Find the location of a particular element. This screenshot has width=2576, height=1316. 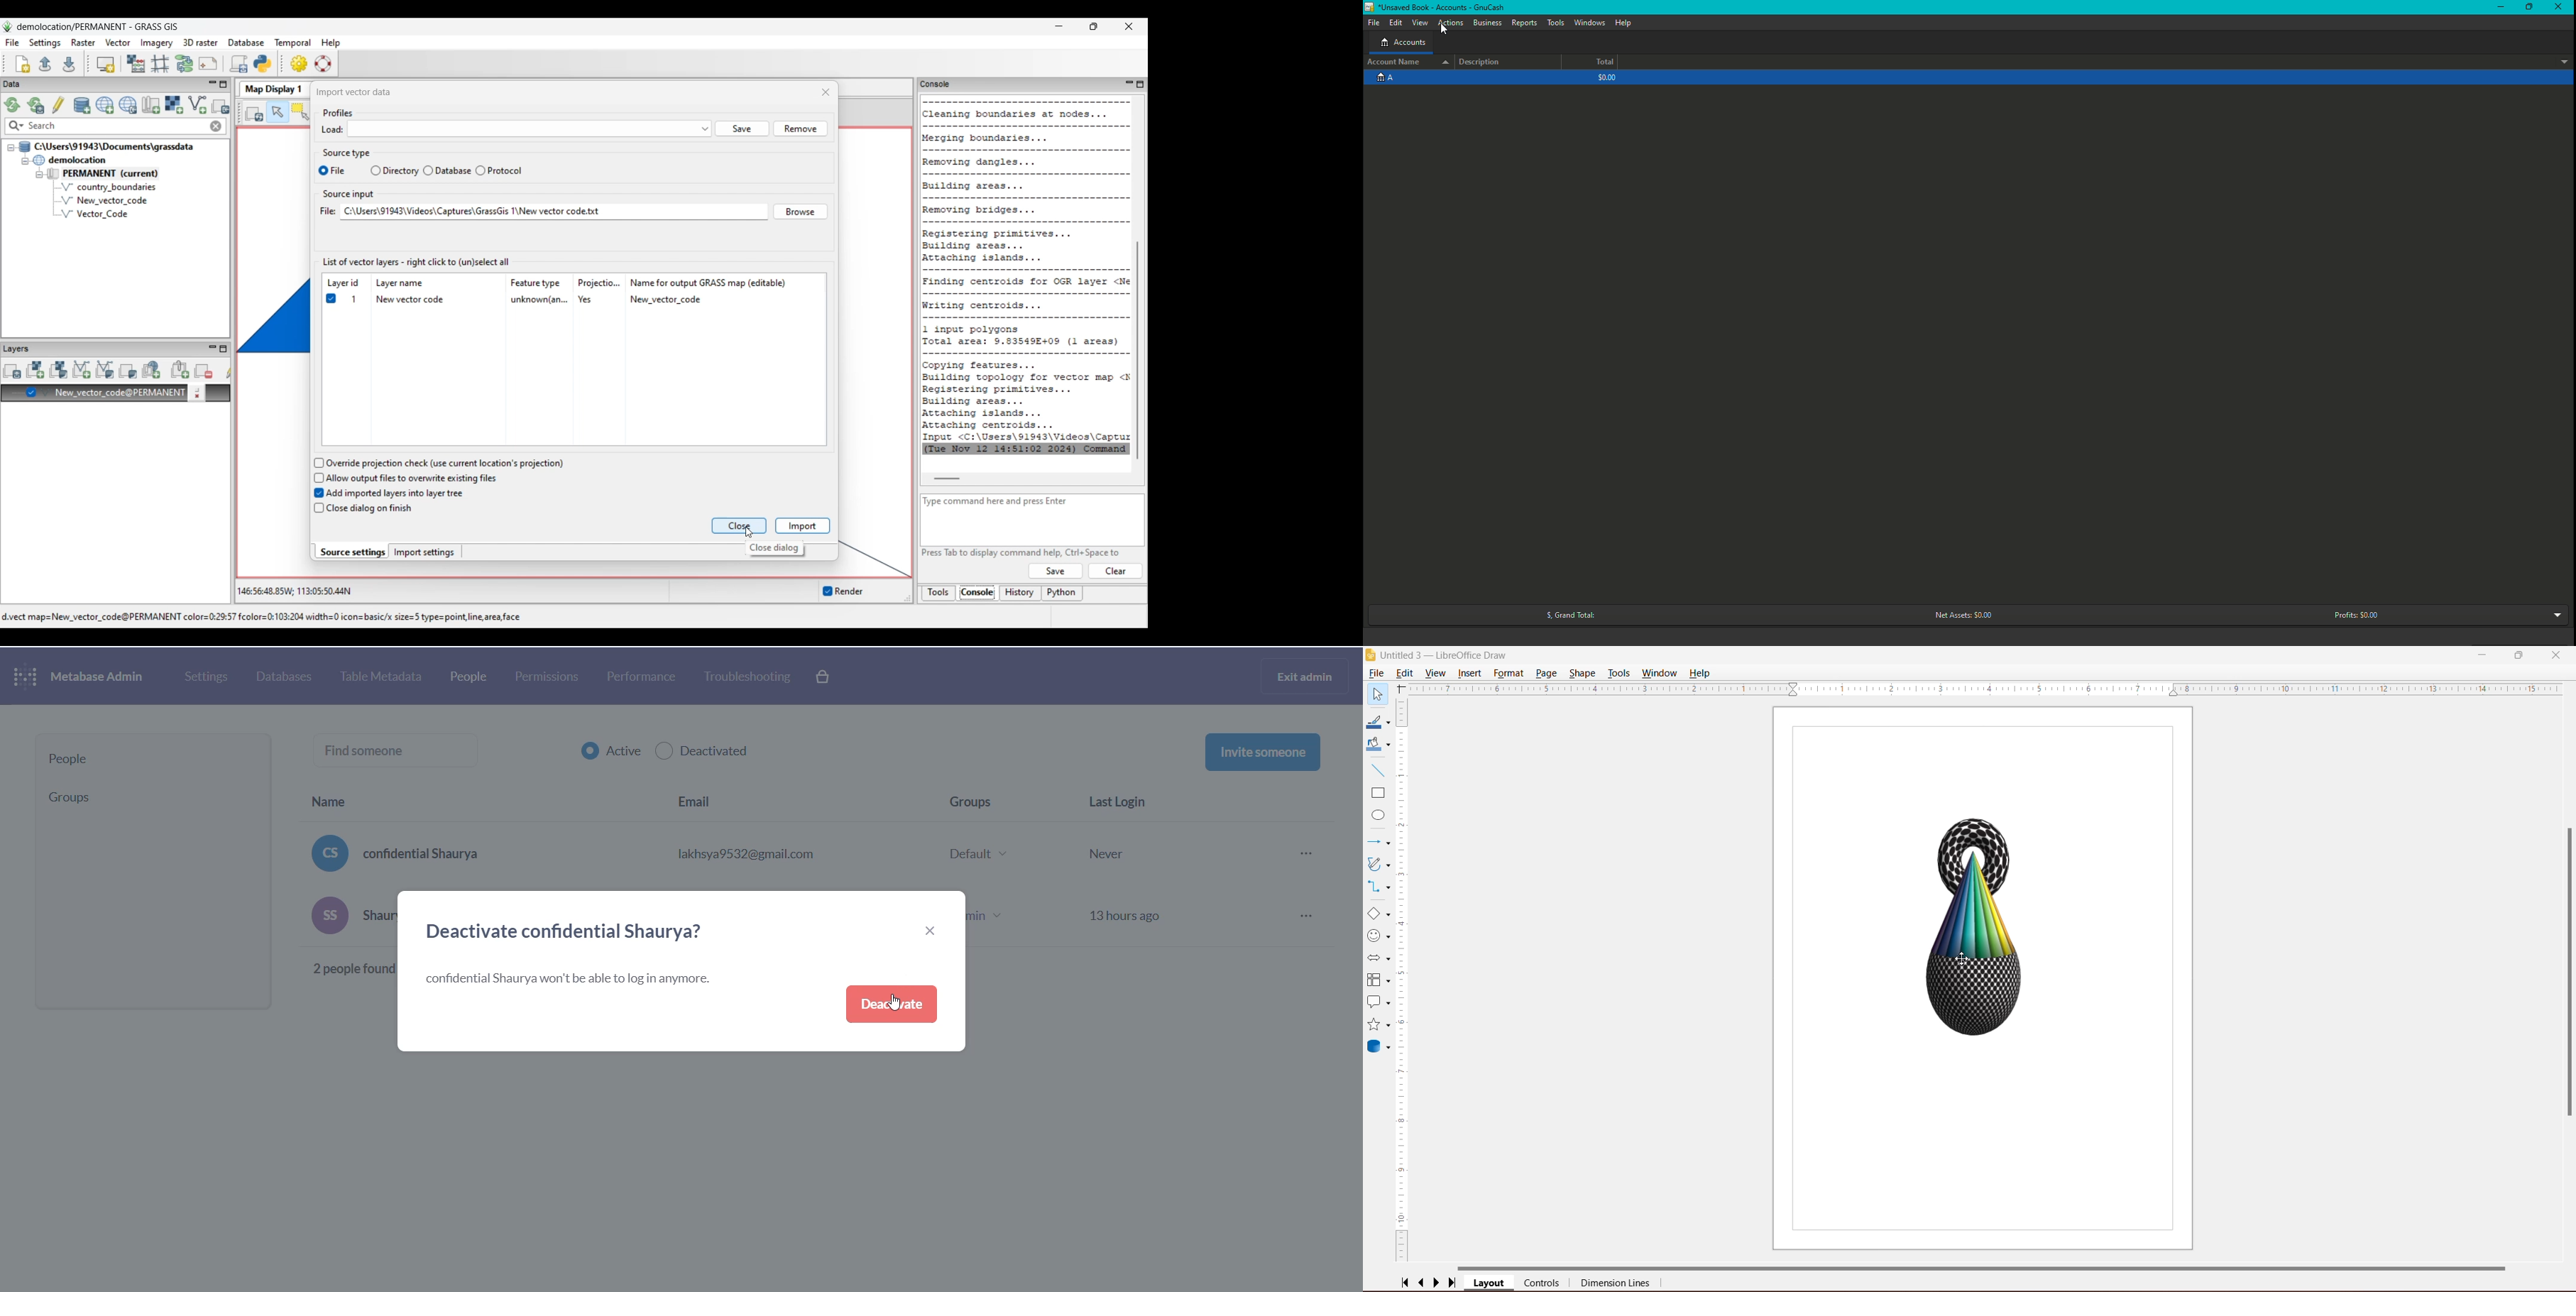

Shape is located at coordinates (1582, 673).